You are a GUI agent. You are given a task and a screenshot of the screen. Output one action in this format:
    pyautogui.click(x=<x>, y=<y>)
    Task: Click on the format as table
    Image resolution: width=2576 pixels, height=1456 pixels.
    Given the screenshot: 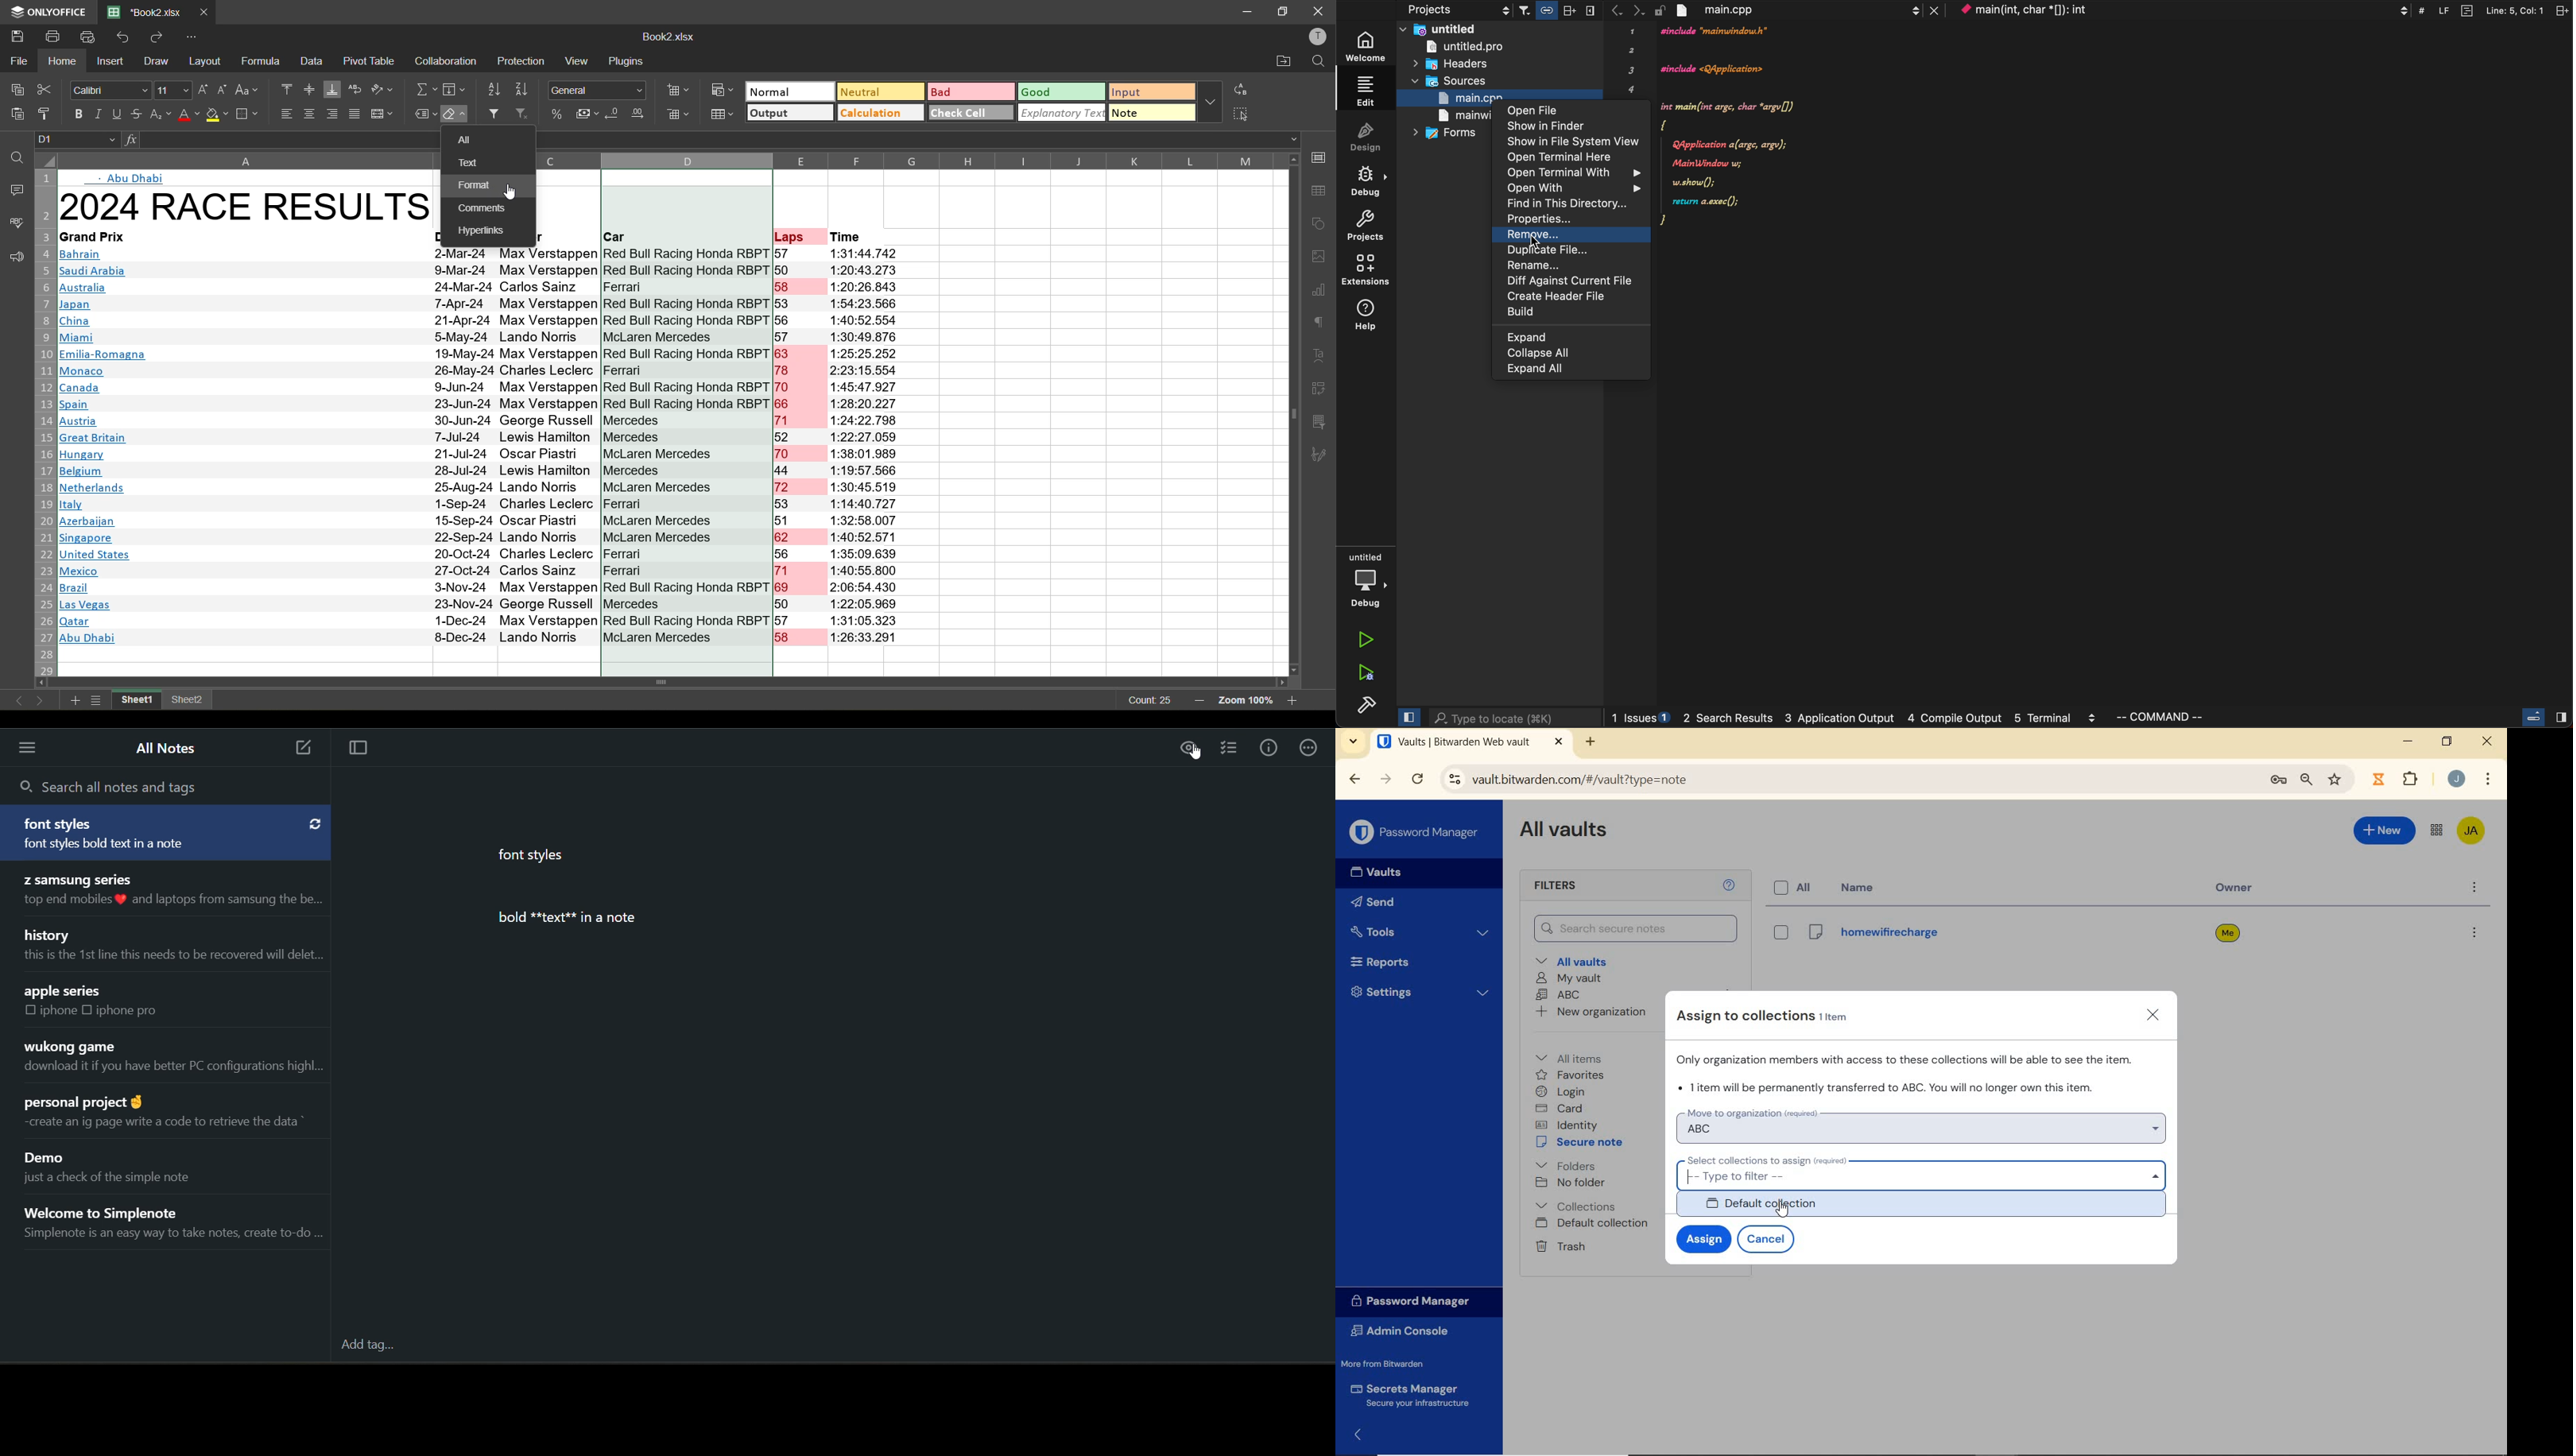 What is the action you would take?
    pyautogui.click(x=725, y=113)
    